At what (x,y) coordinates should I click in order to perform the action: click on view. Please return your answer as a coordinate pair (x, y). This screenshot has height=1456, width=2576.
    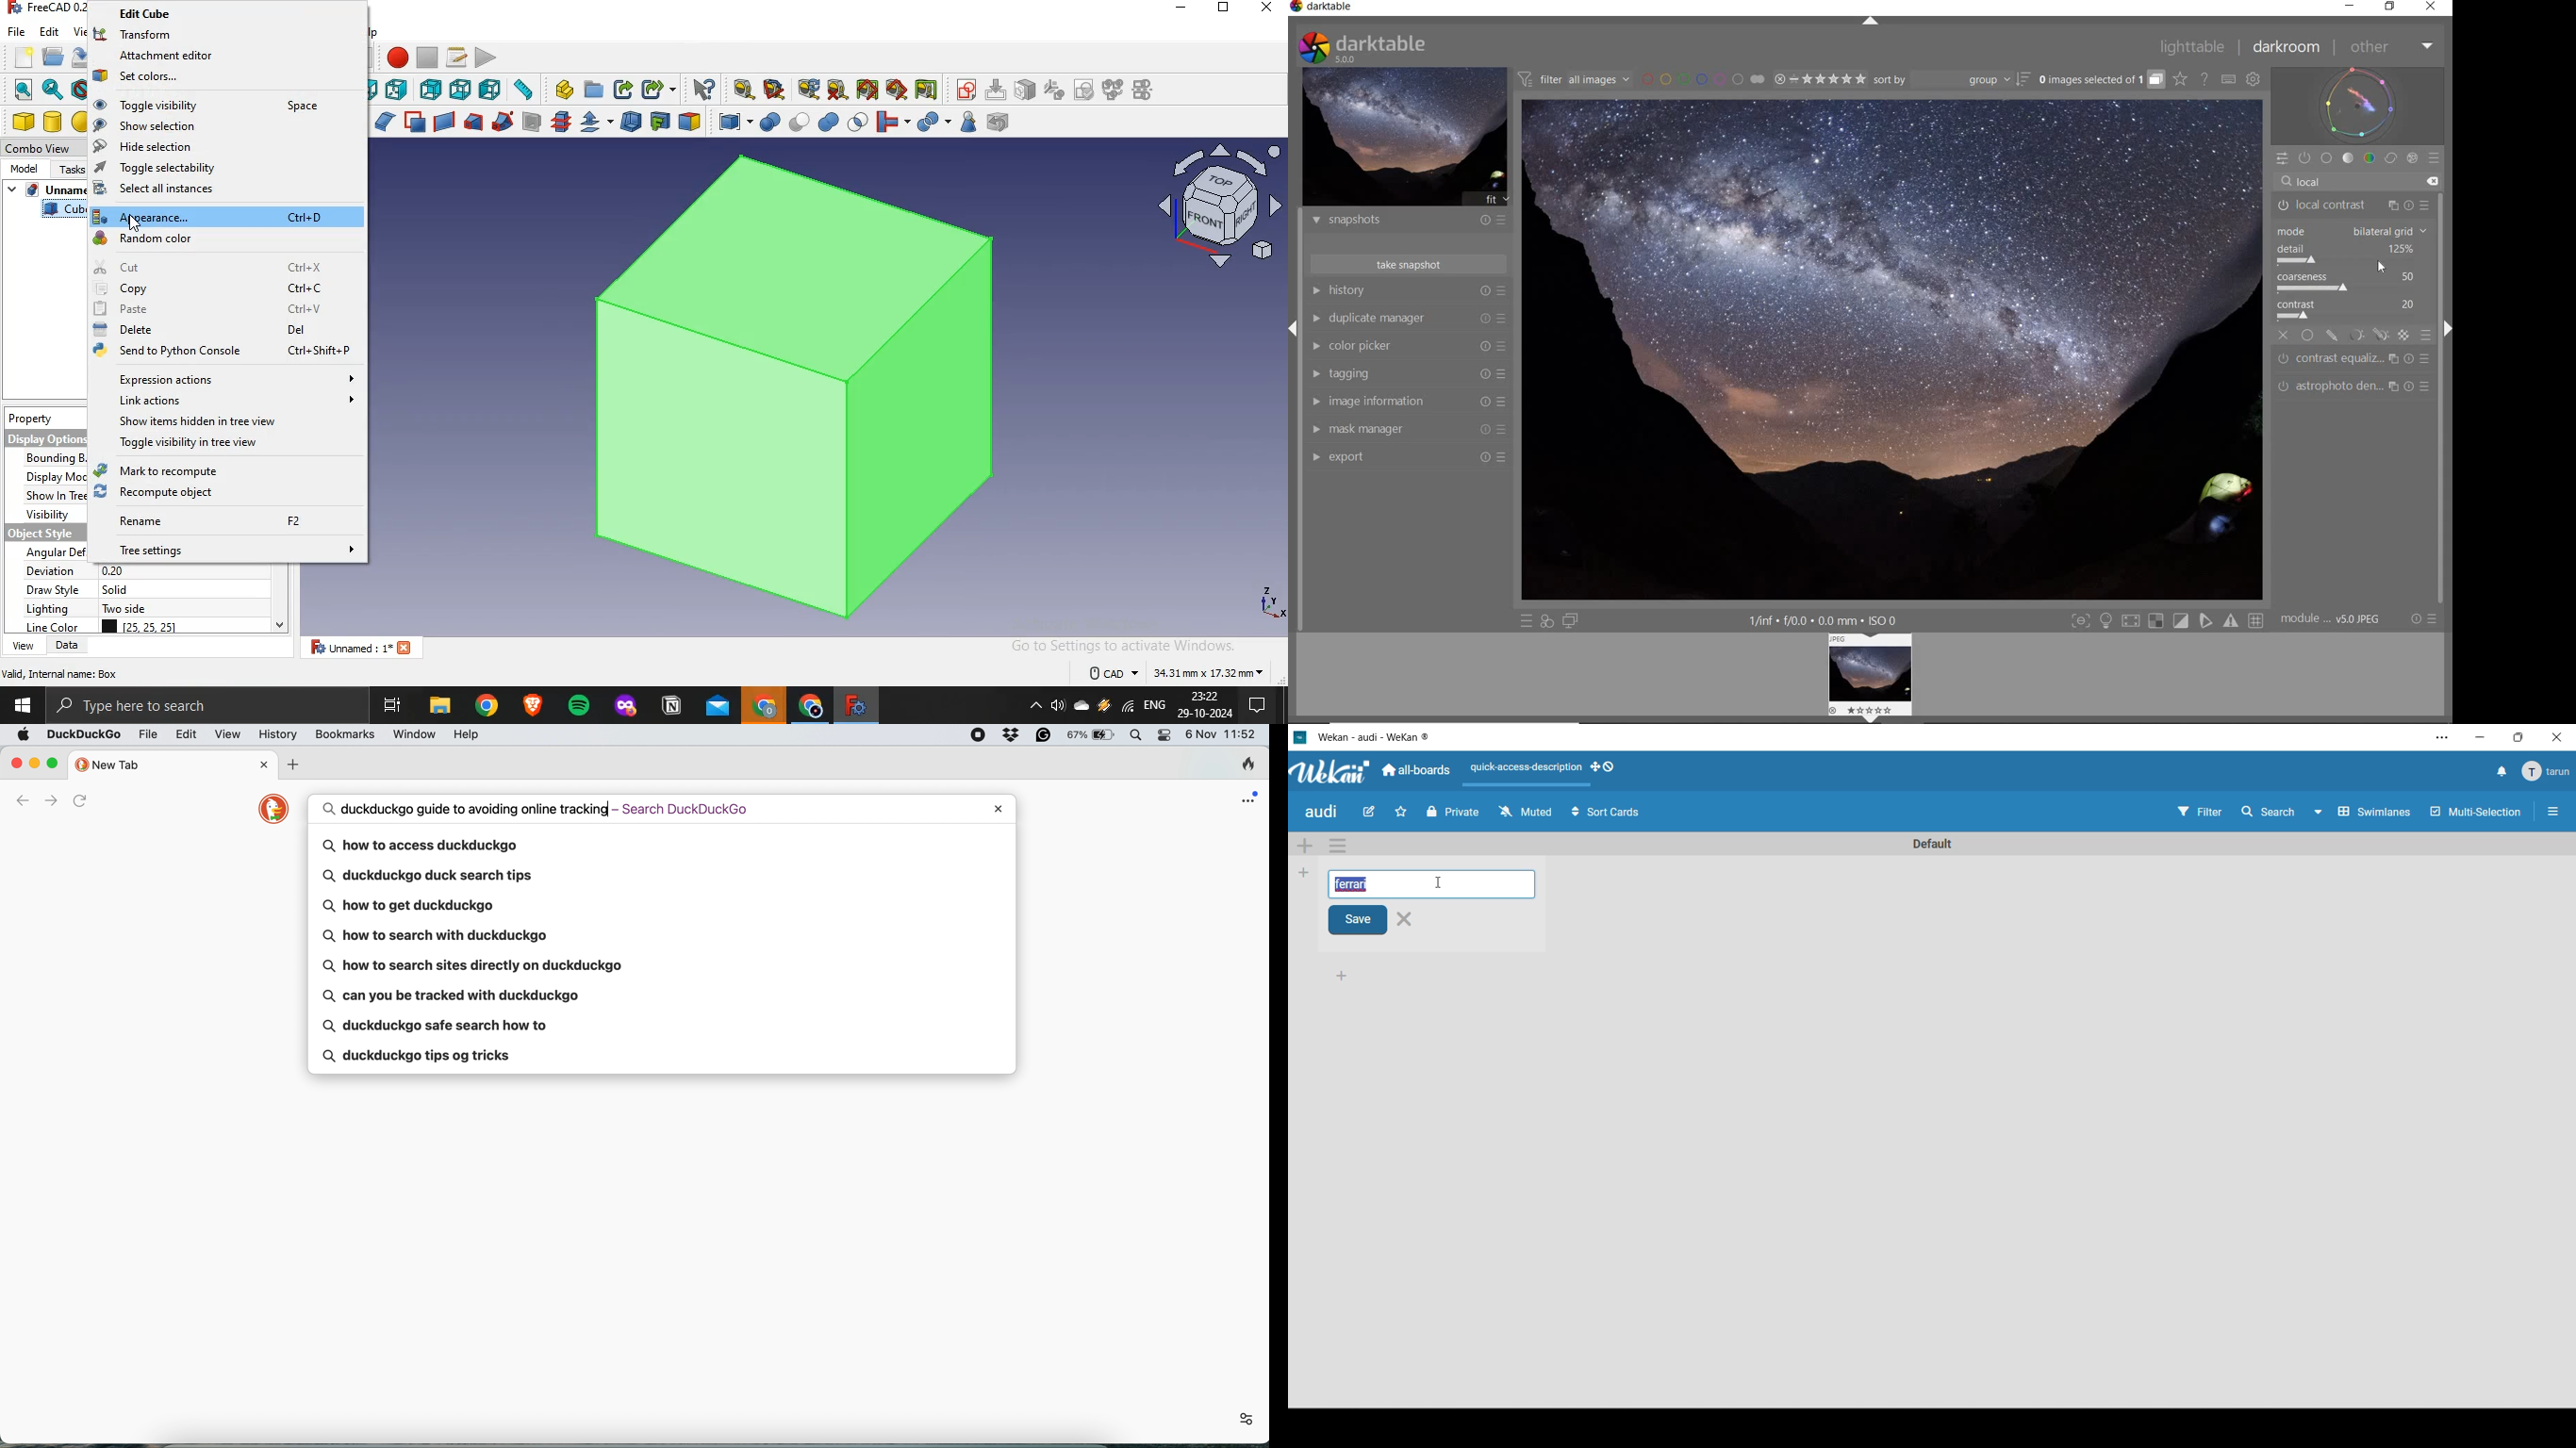
    Looking at the image, I should click on (24, 646).